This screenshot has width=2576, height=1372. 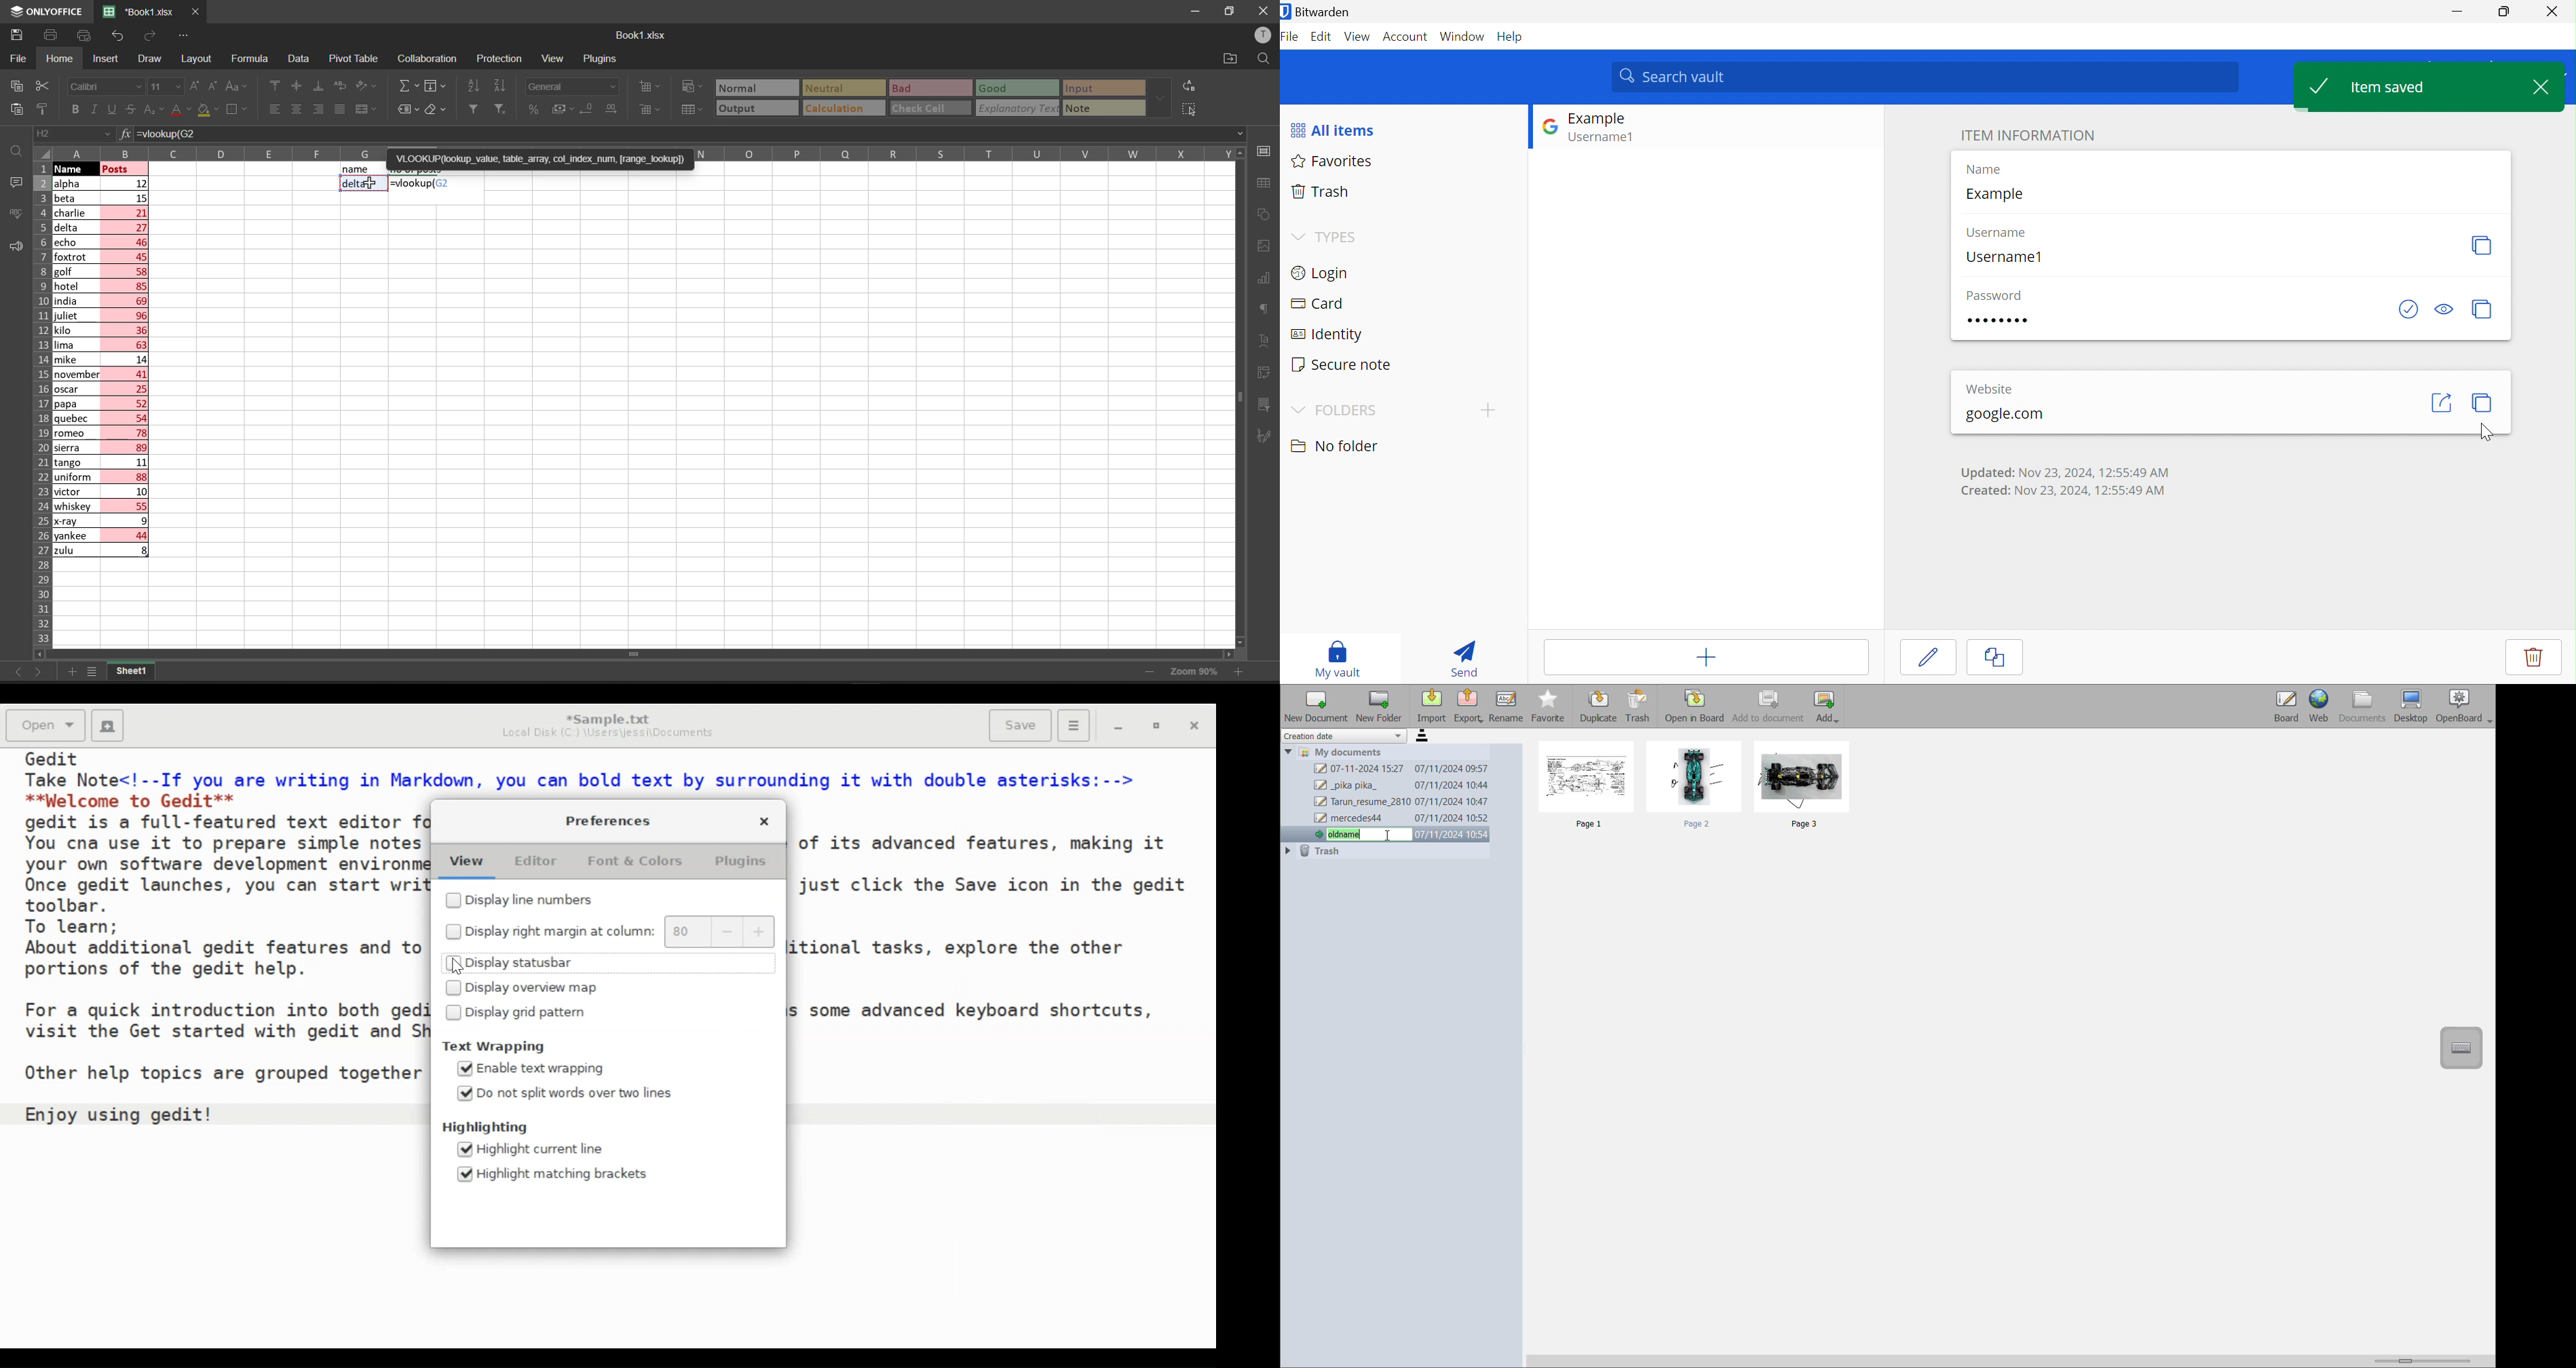 I want to click on Plugins, so click(x=742, y=860).